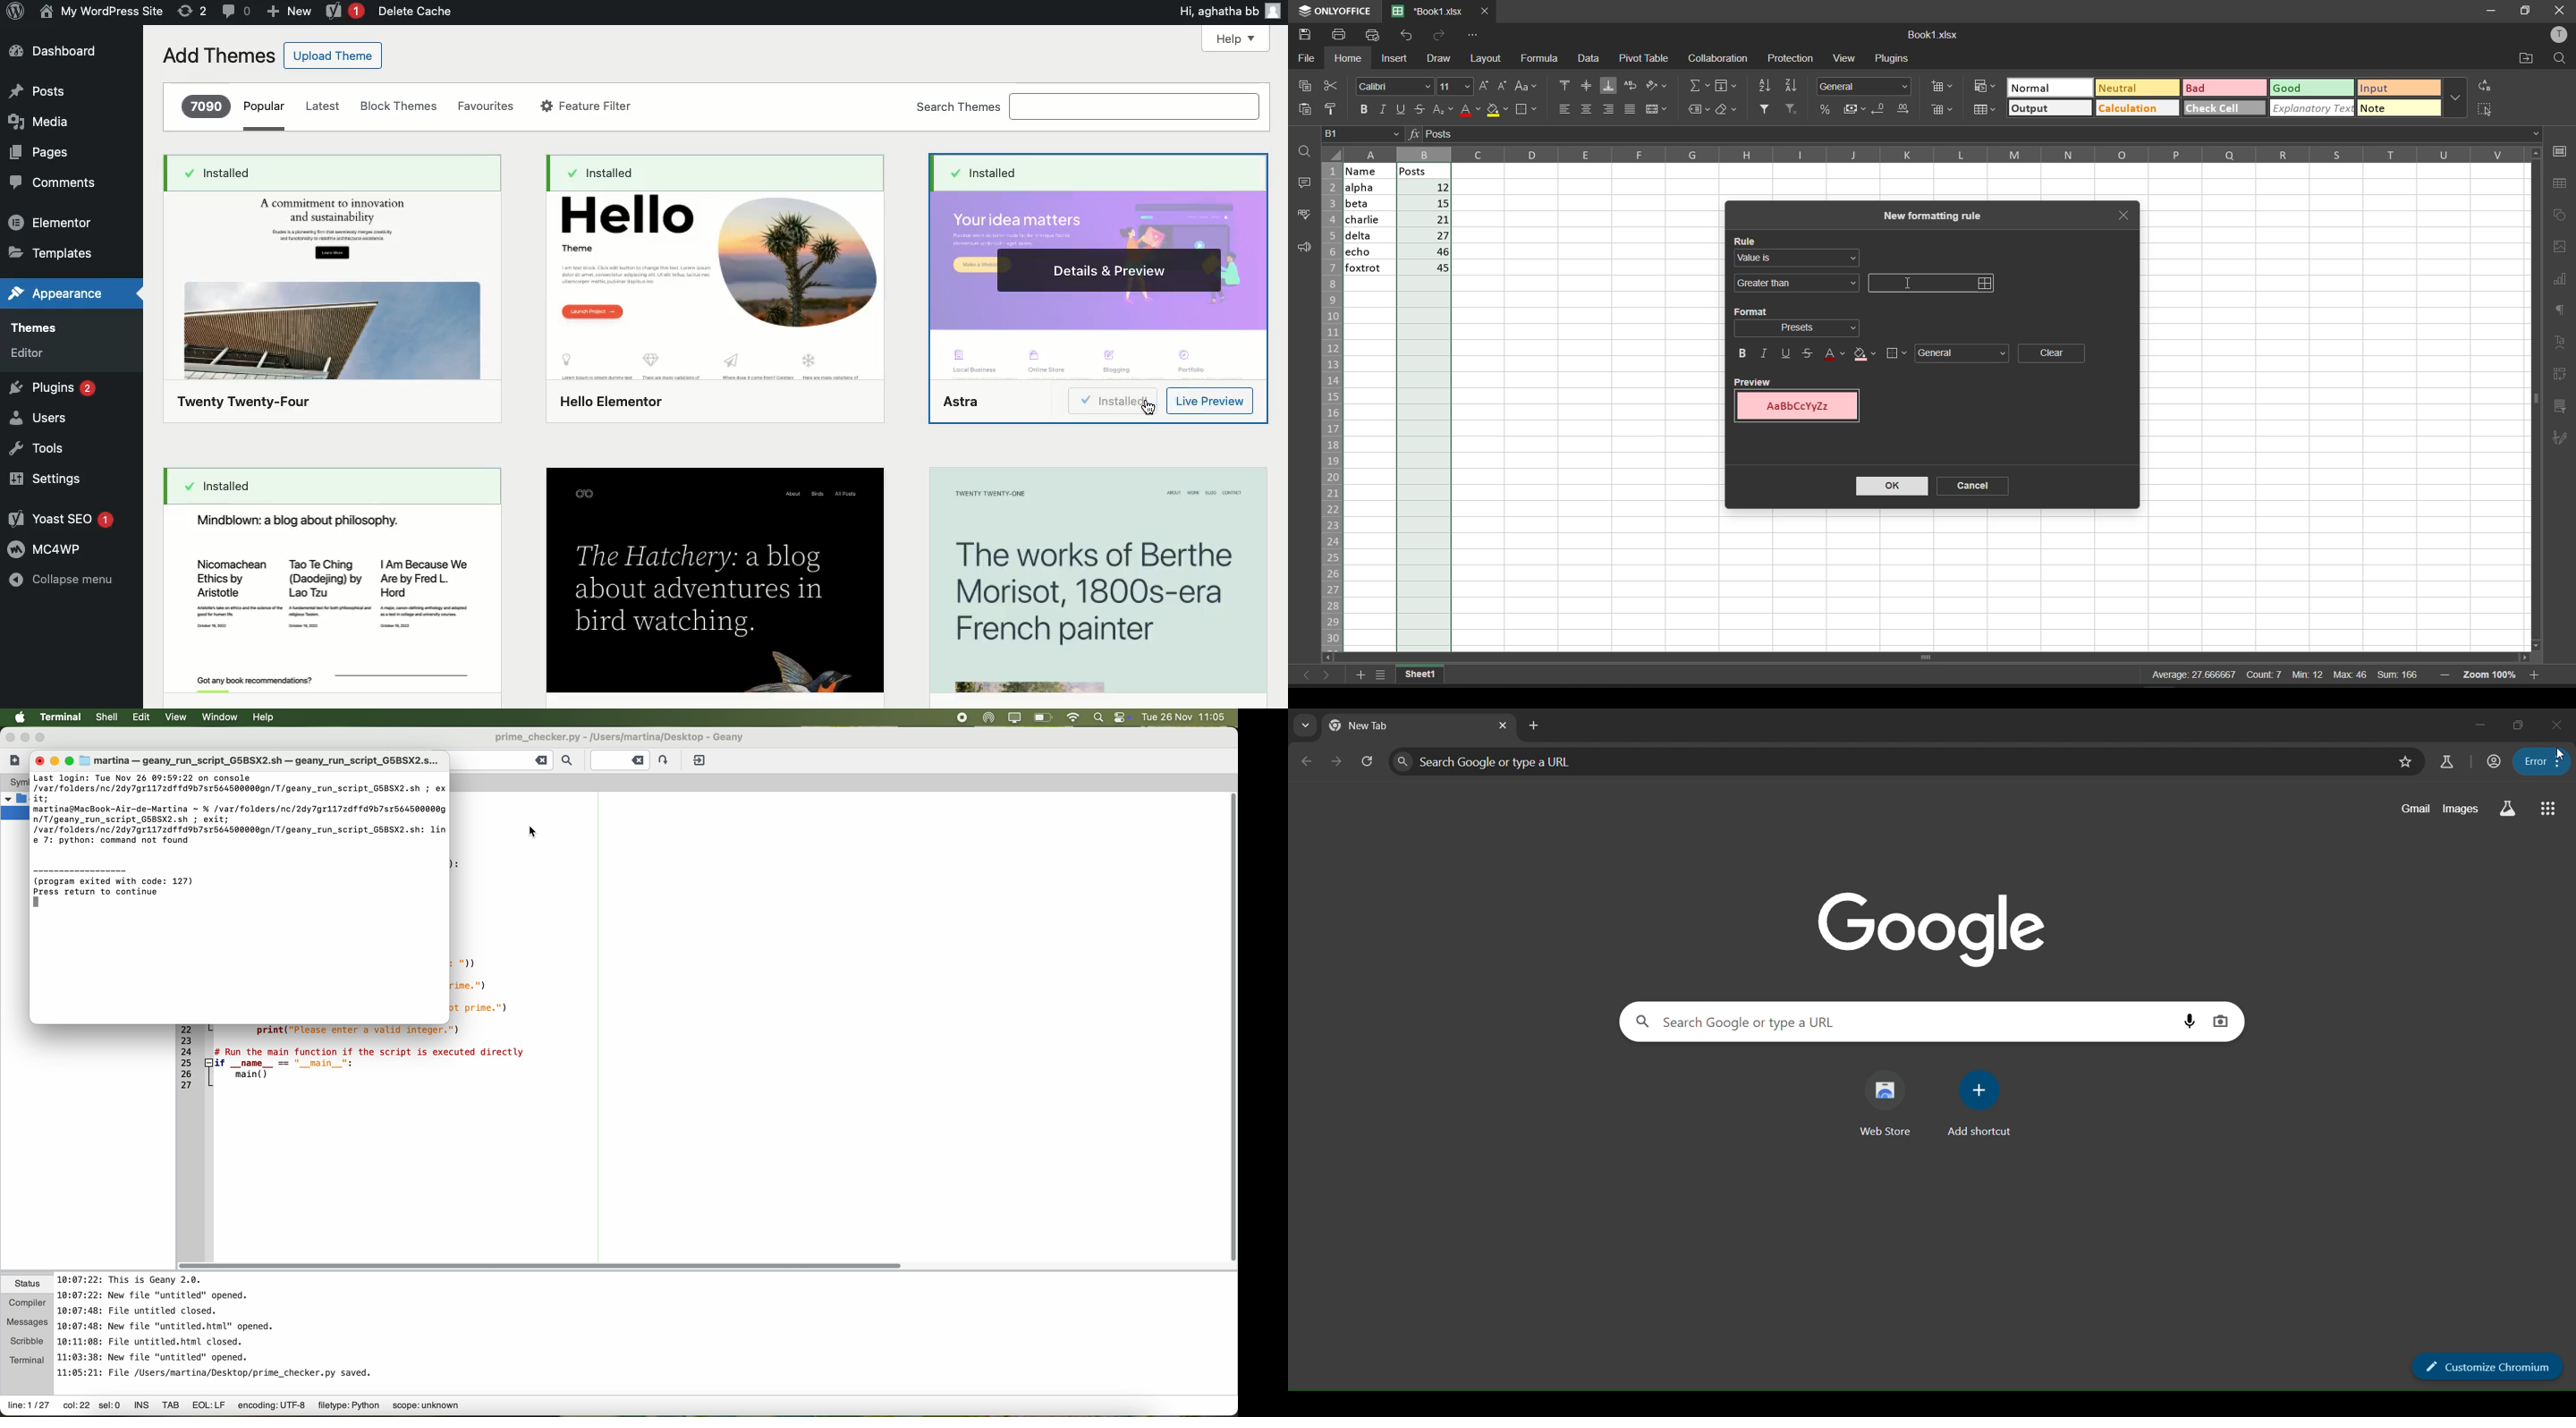 This screenshot has width=2576, height=1428. Describe the element at coordinates (2290, 87) in the screenshot. I see `Good` at that location.